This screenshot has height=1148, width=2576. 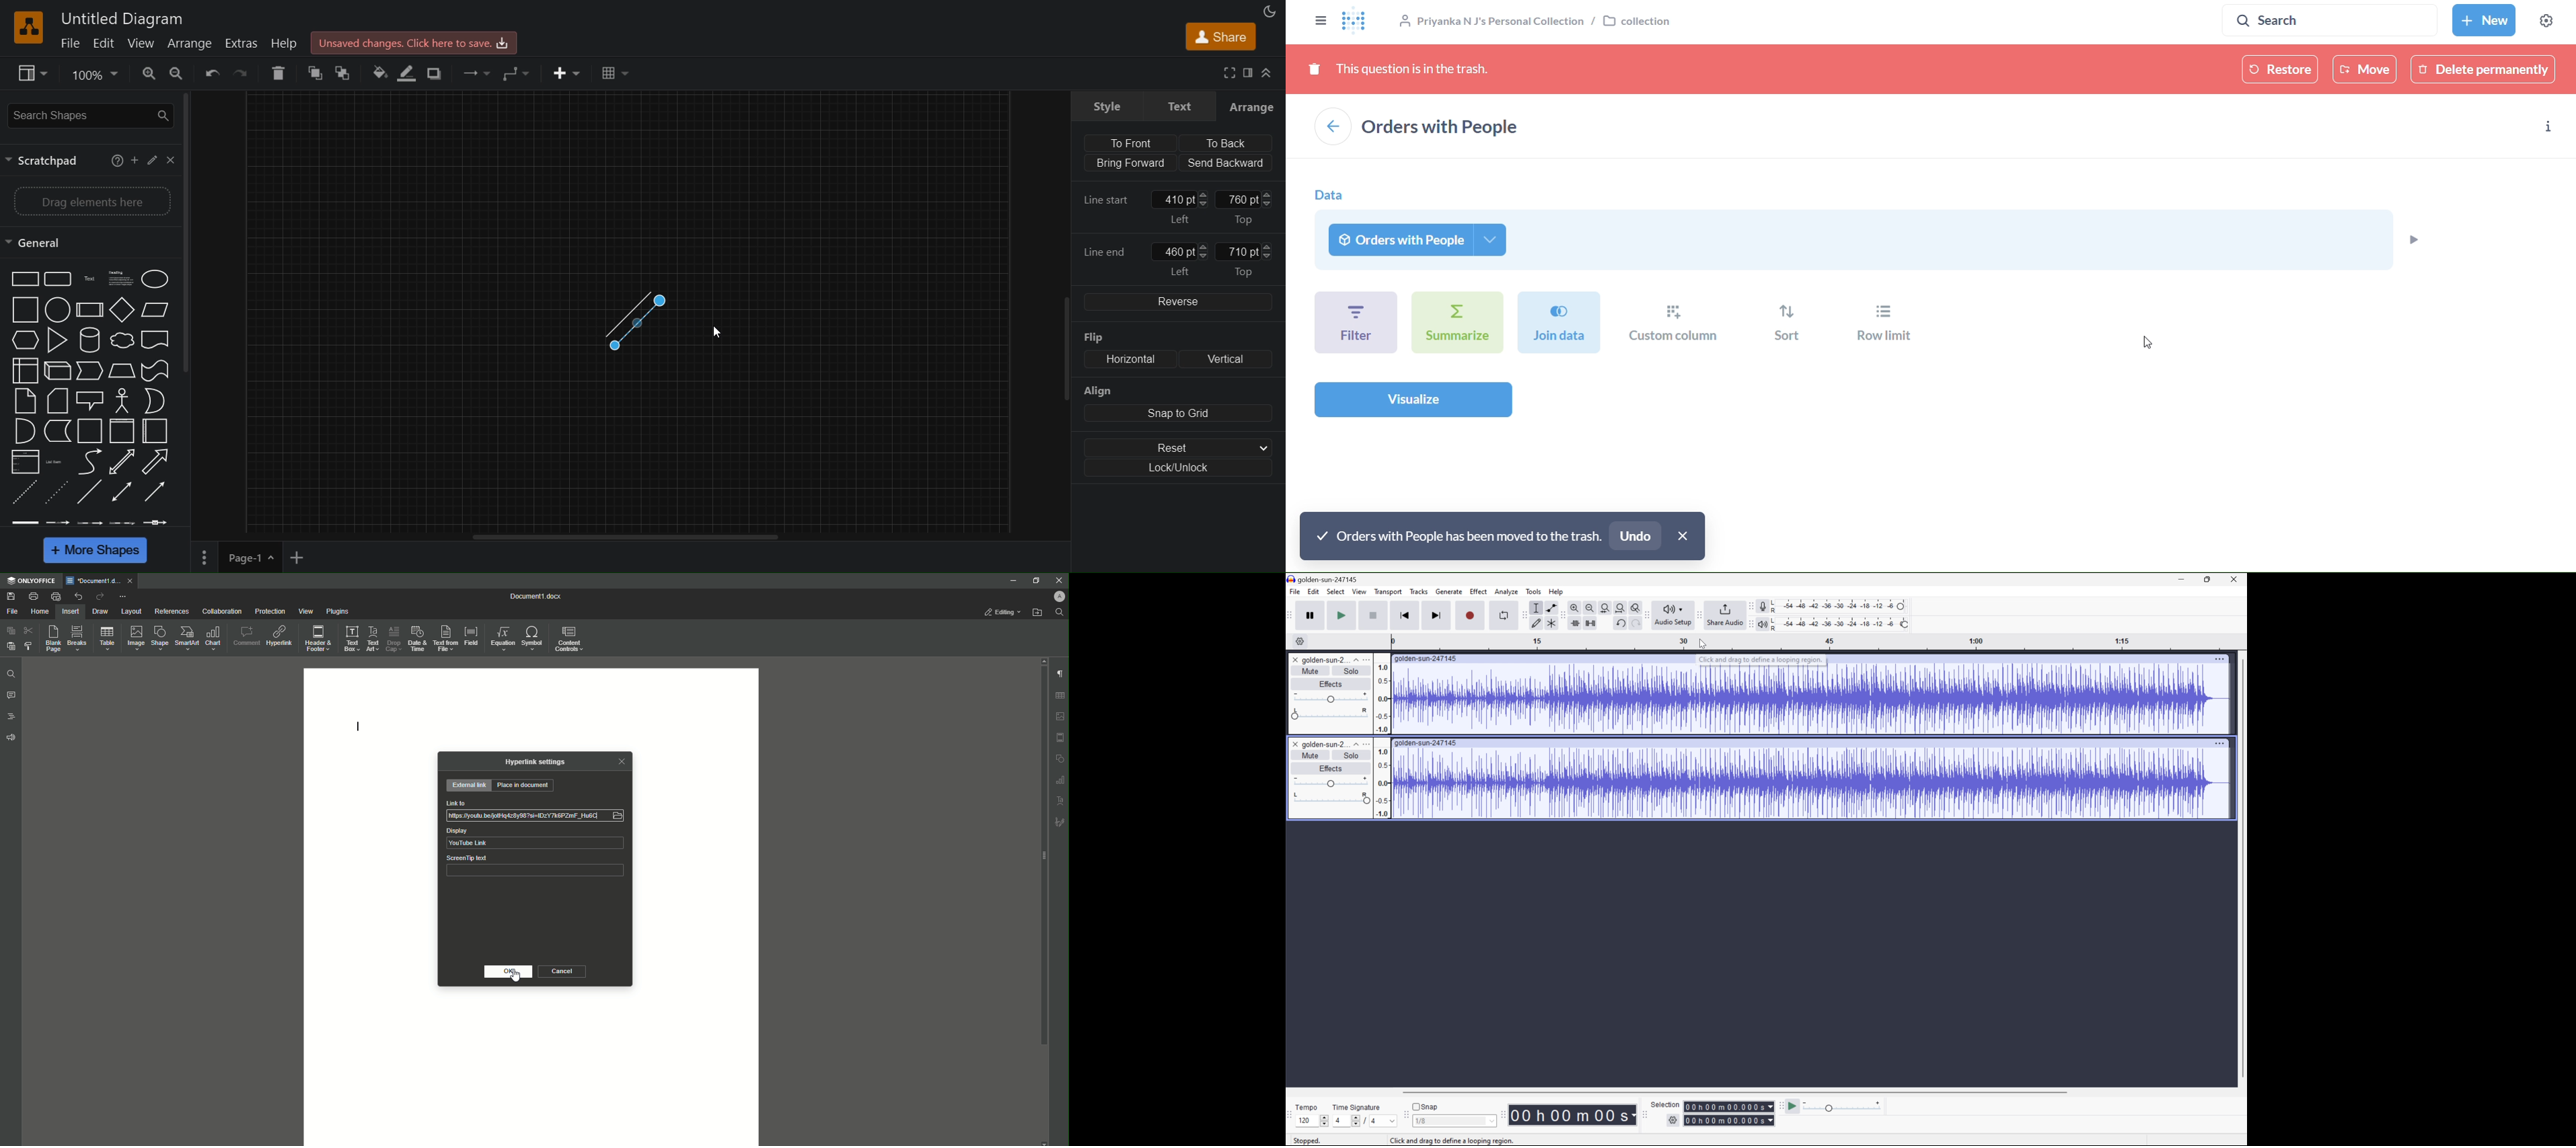 What do you see at coordinates (1748, 605) in the screenshot?
I see `Audacity recording meter toolbar` at bounding box center [1748, 605].